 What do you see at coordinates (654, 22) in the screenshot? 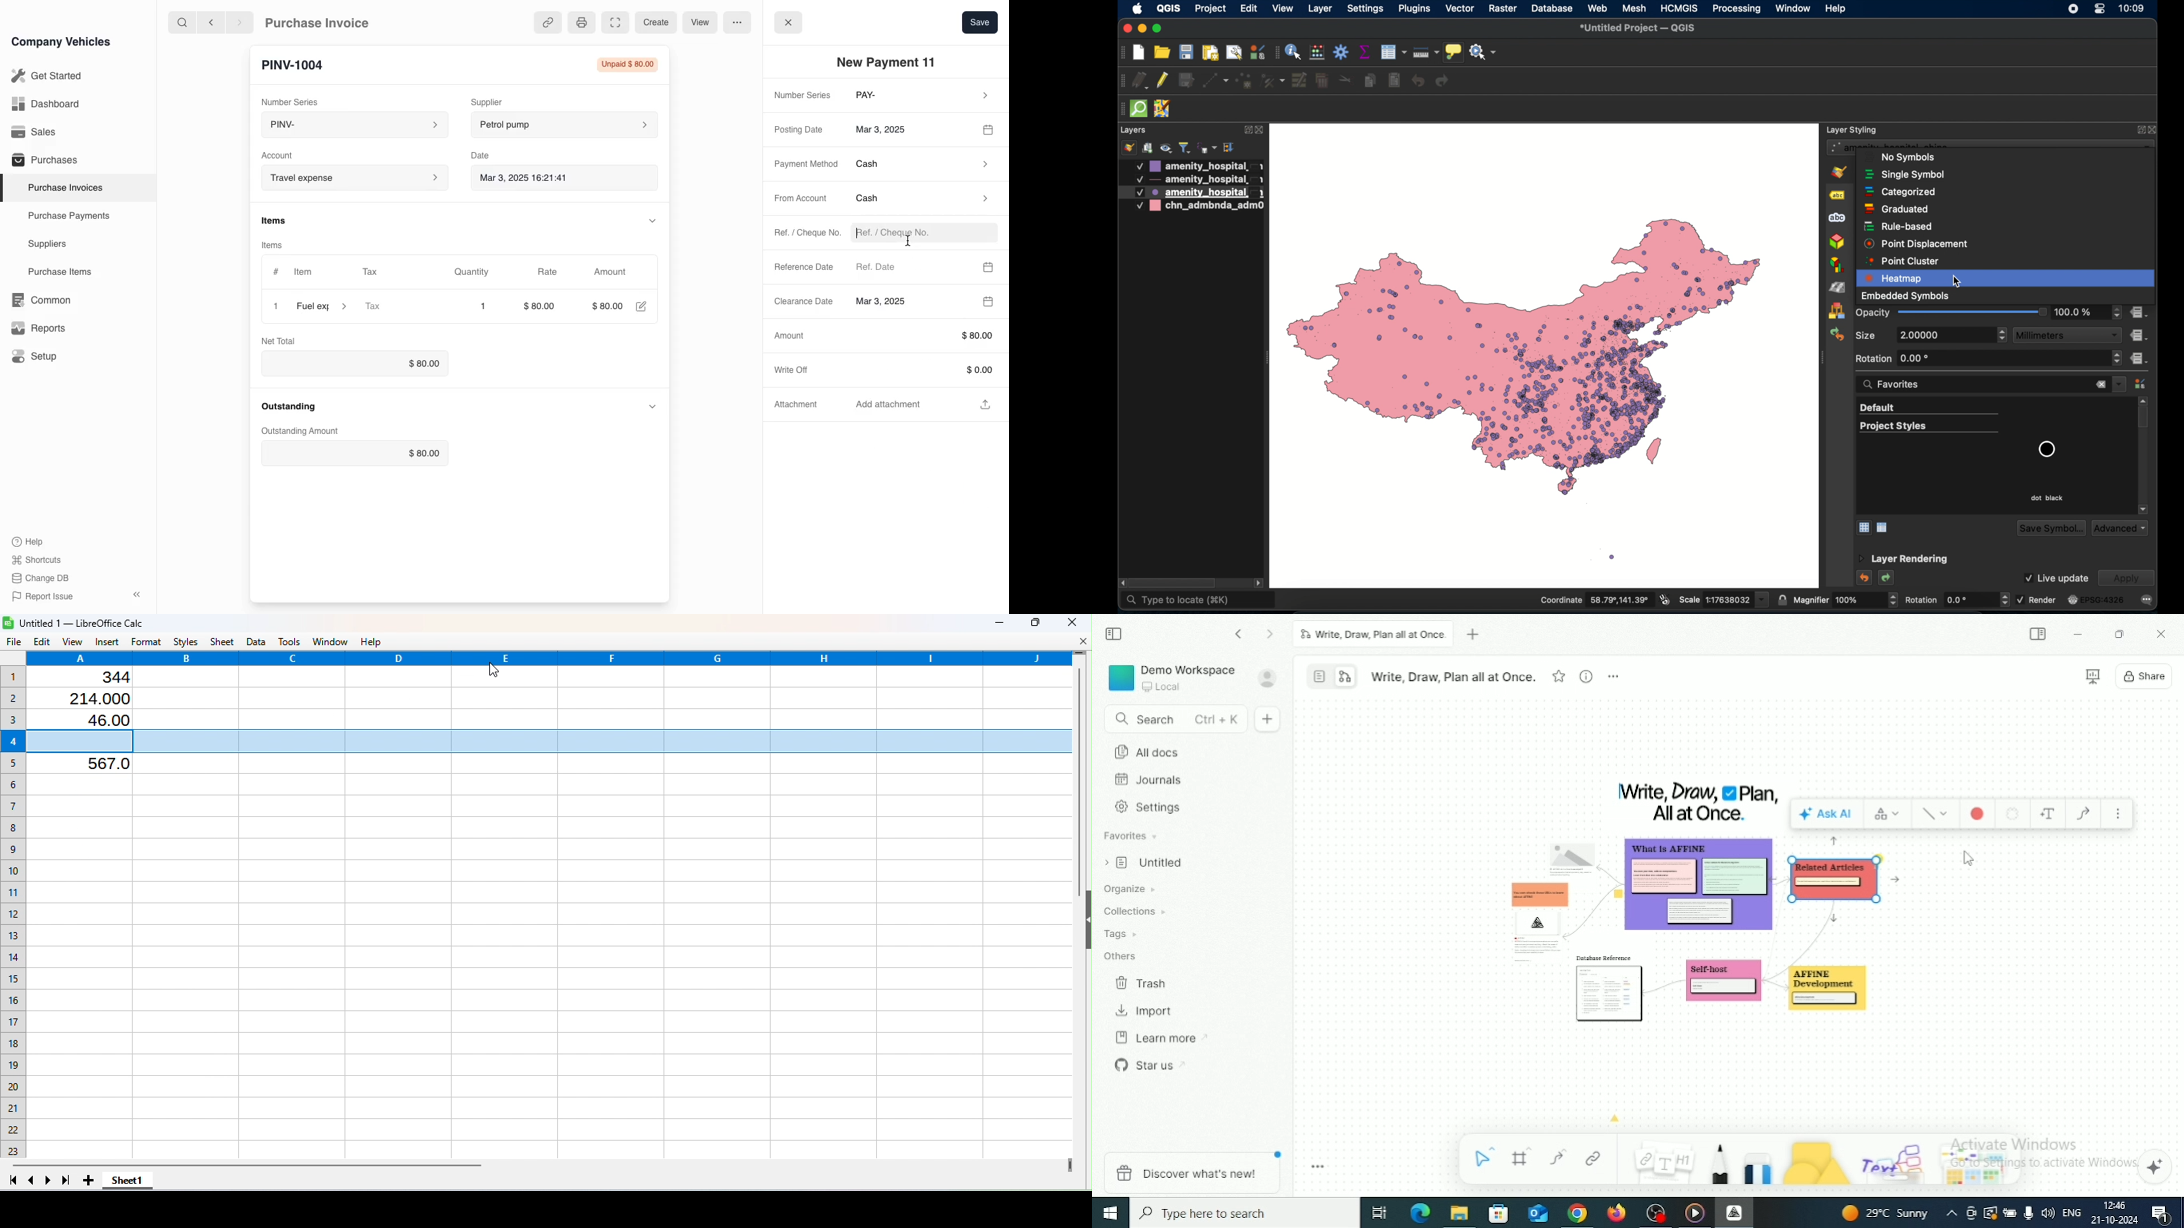
I see `create` at bounding box center [654, 22].